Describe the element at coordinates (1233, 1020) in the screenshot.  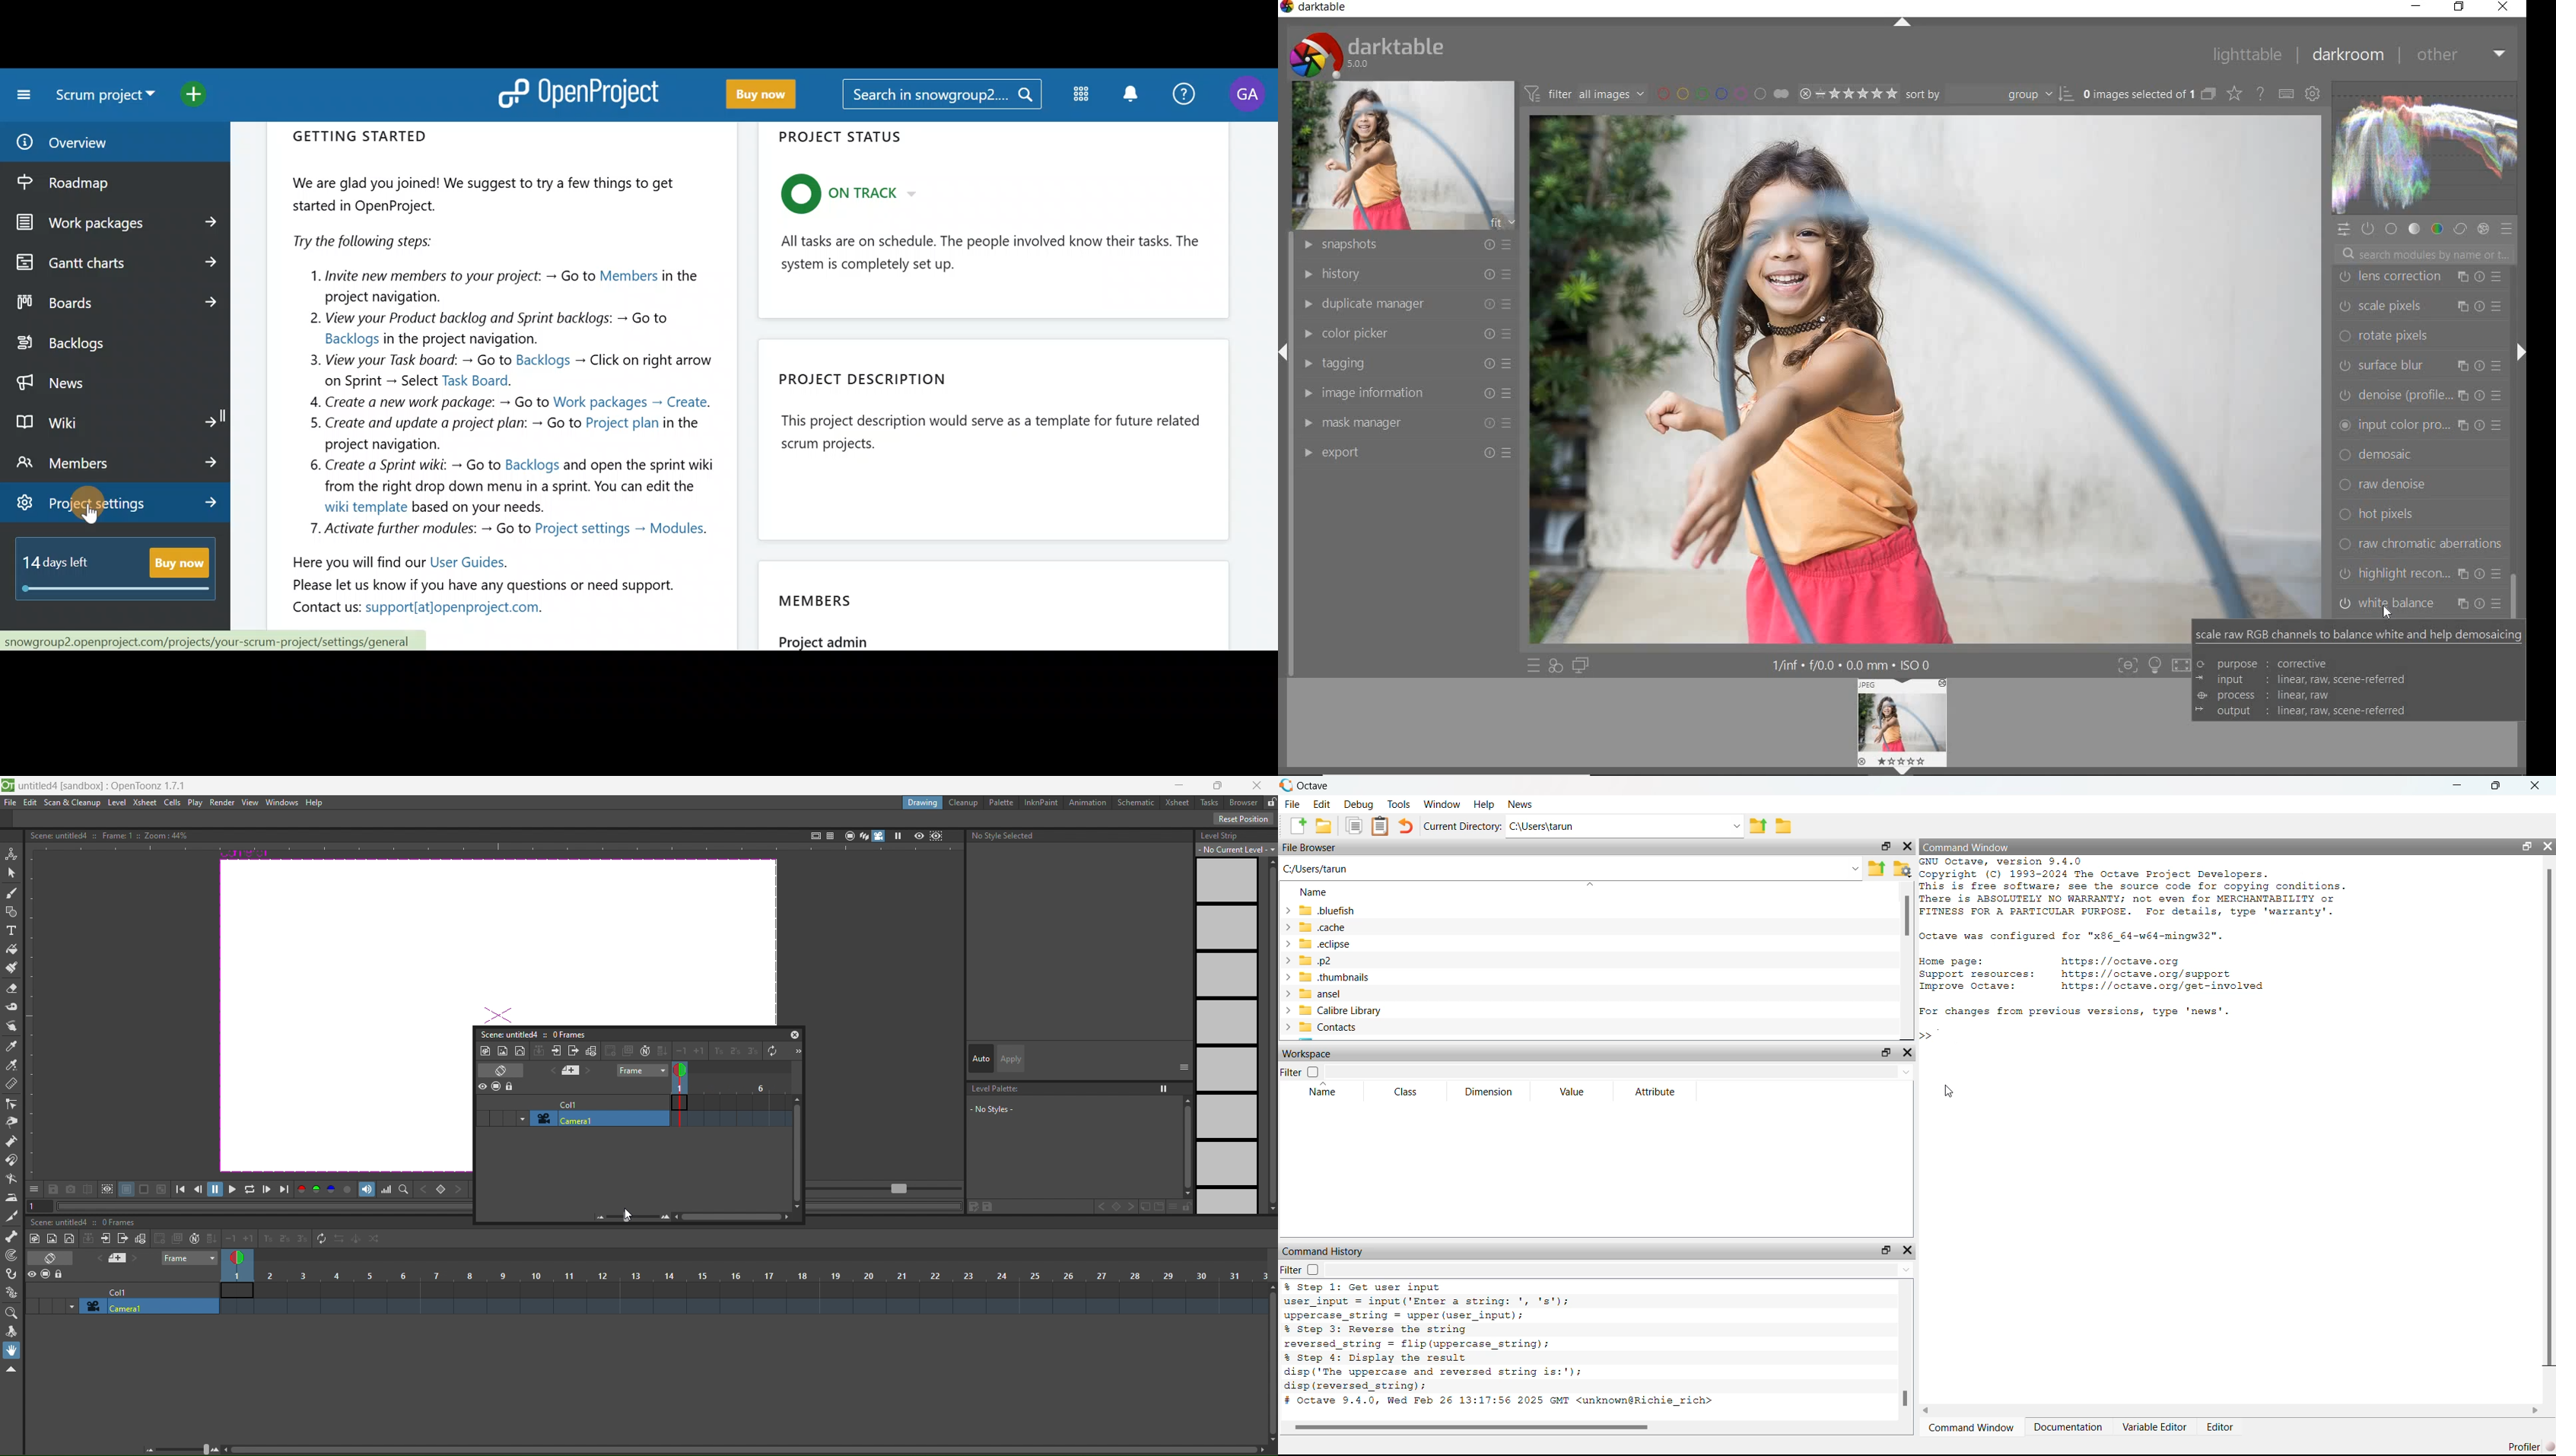
I see `level strip` at that location.